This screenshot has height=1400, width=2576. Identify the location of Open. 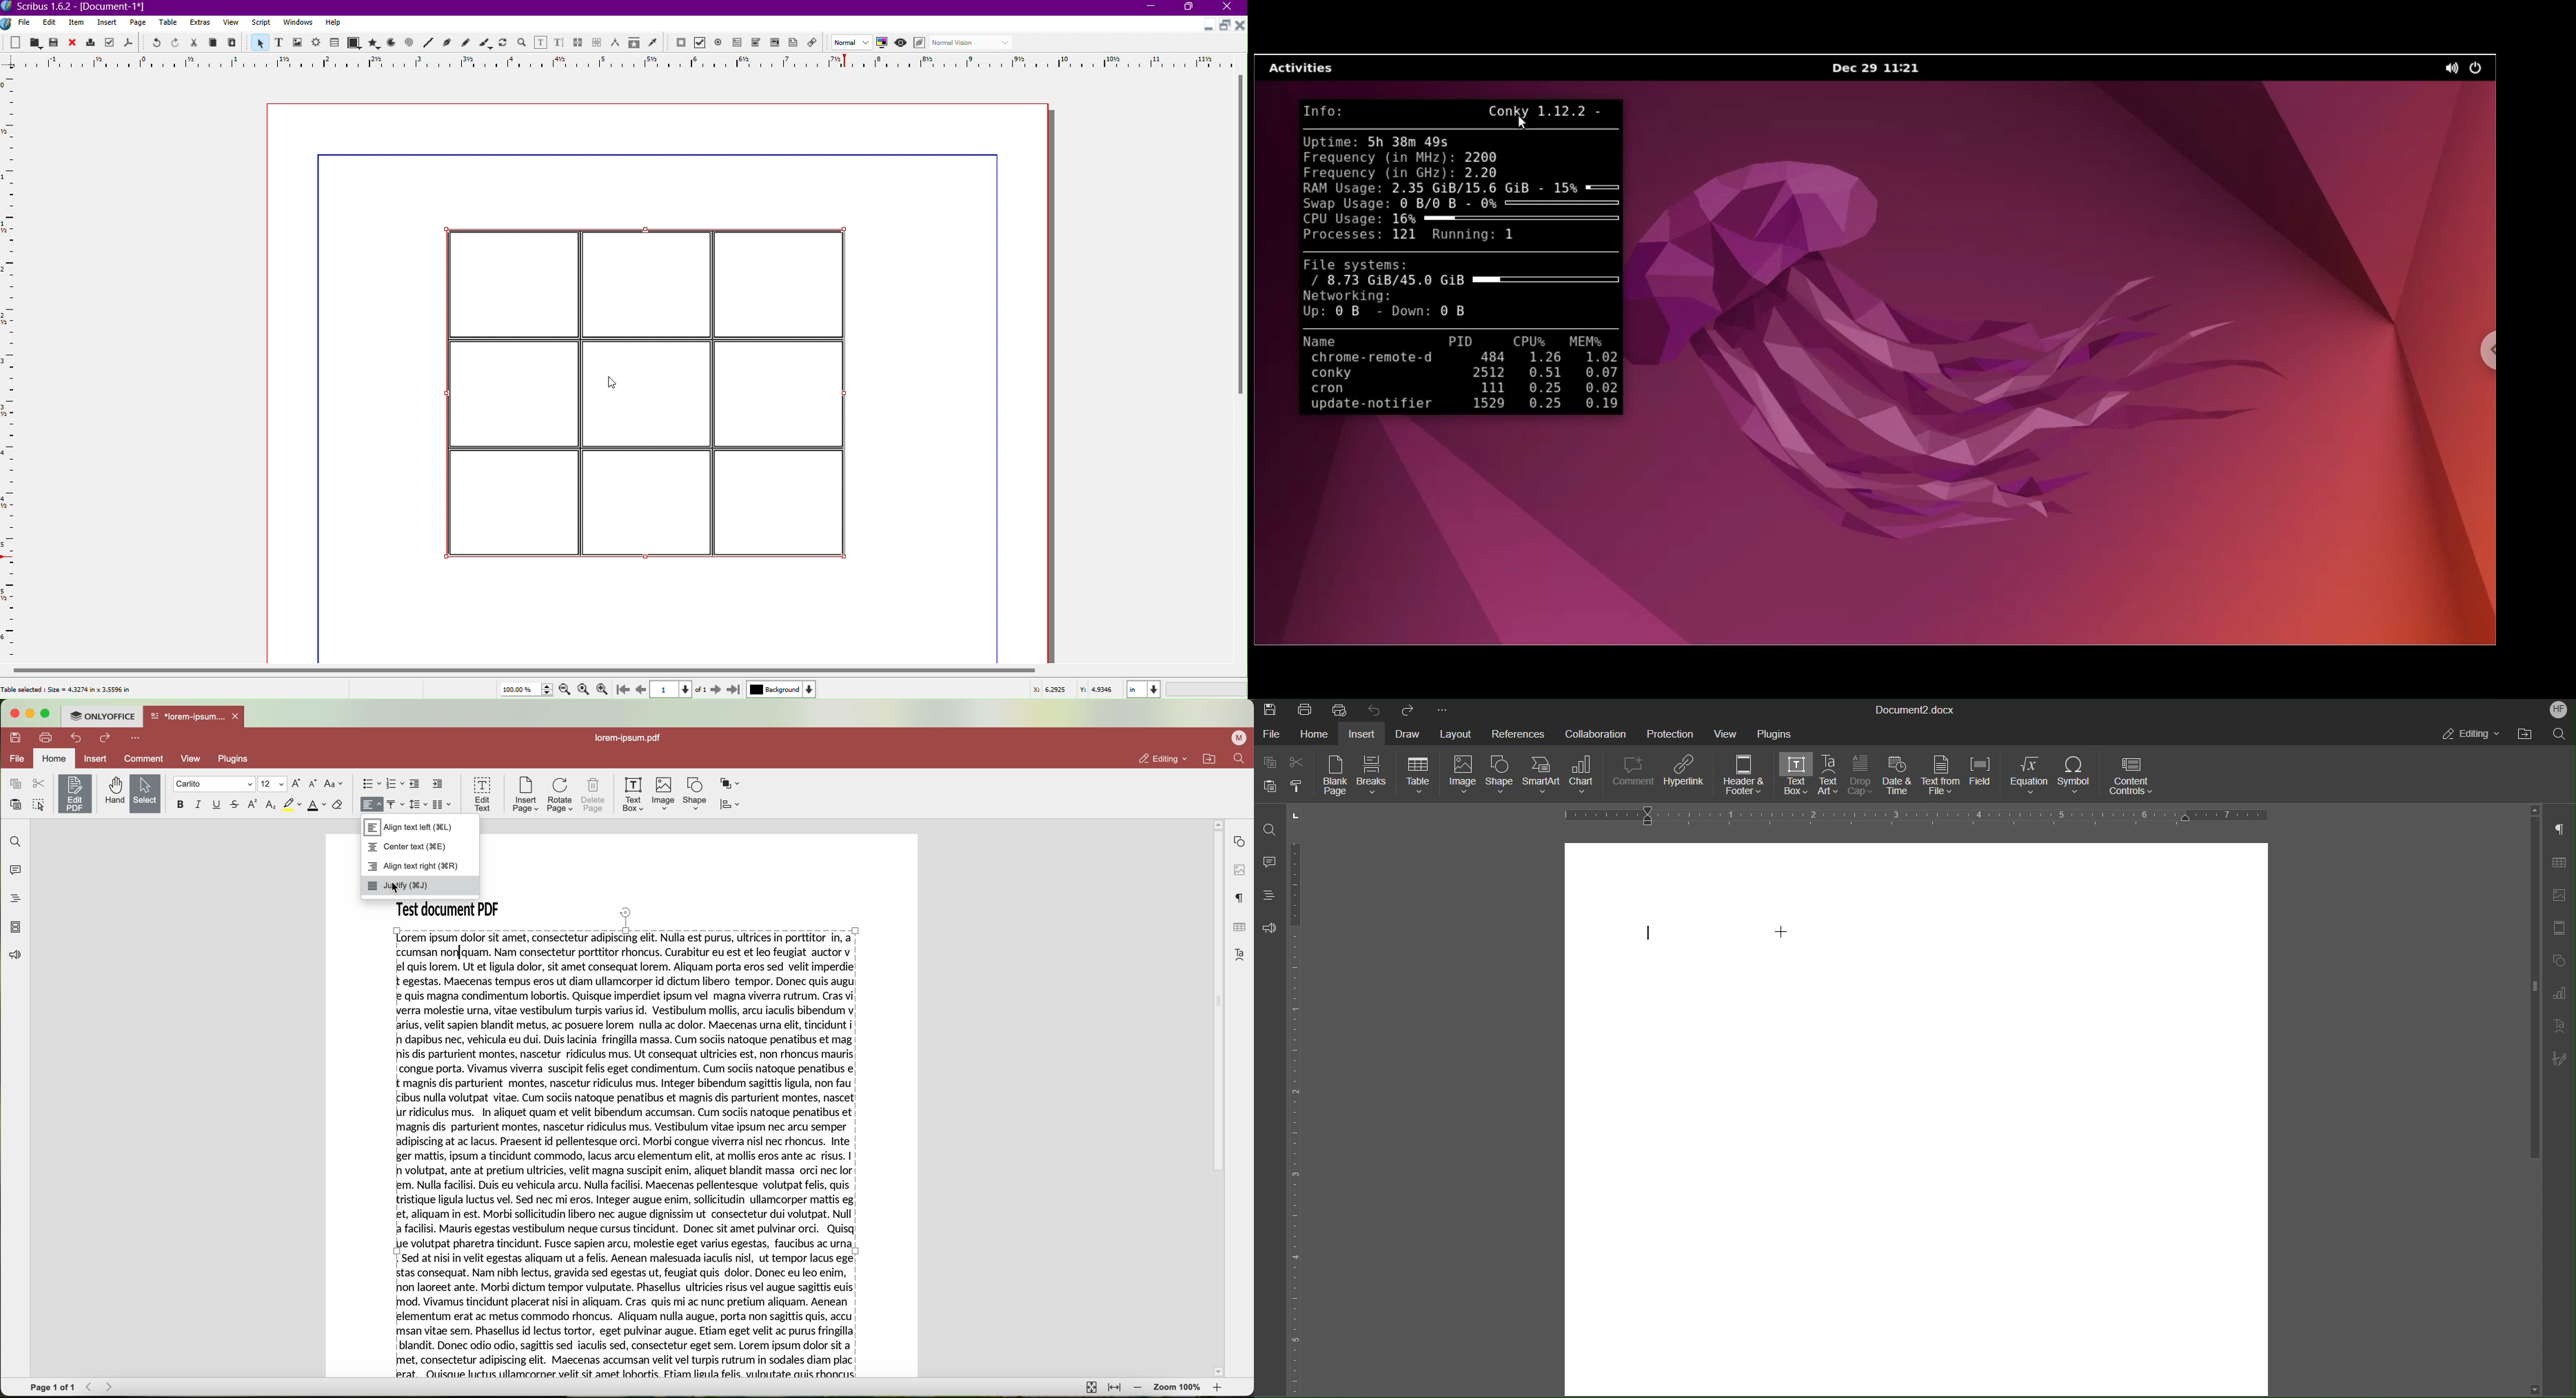
(35, 42).